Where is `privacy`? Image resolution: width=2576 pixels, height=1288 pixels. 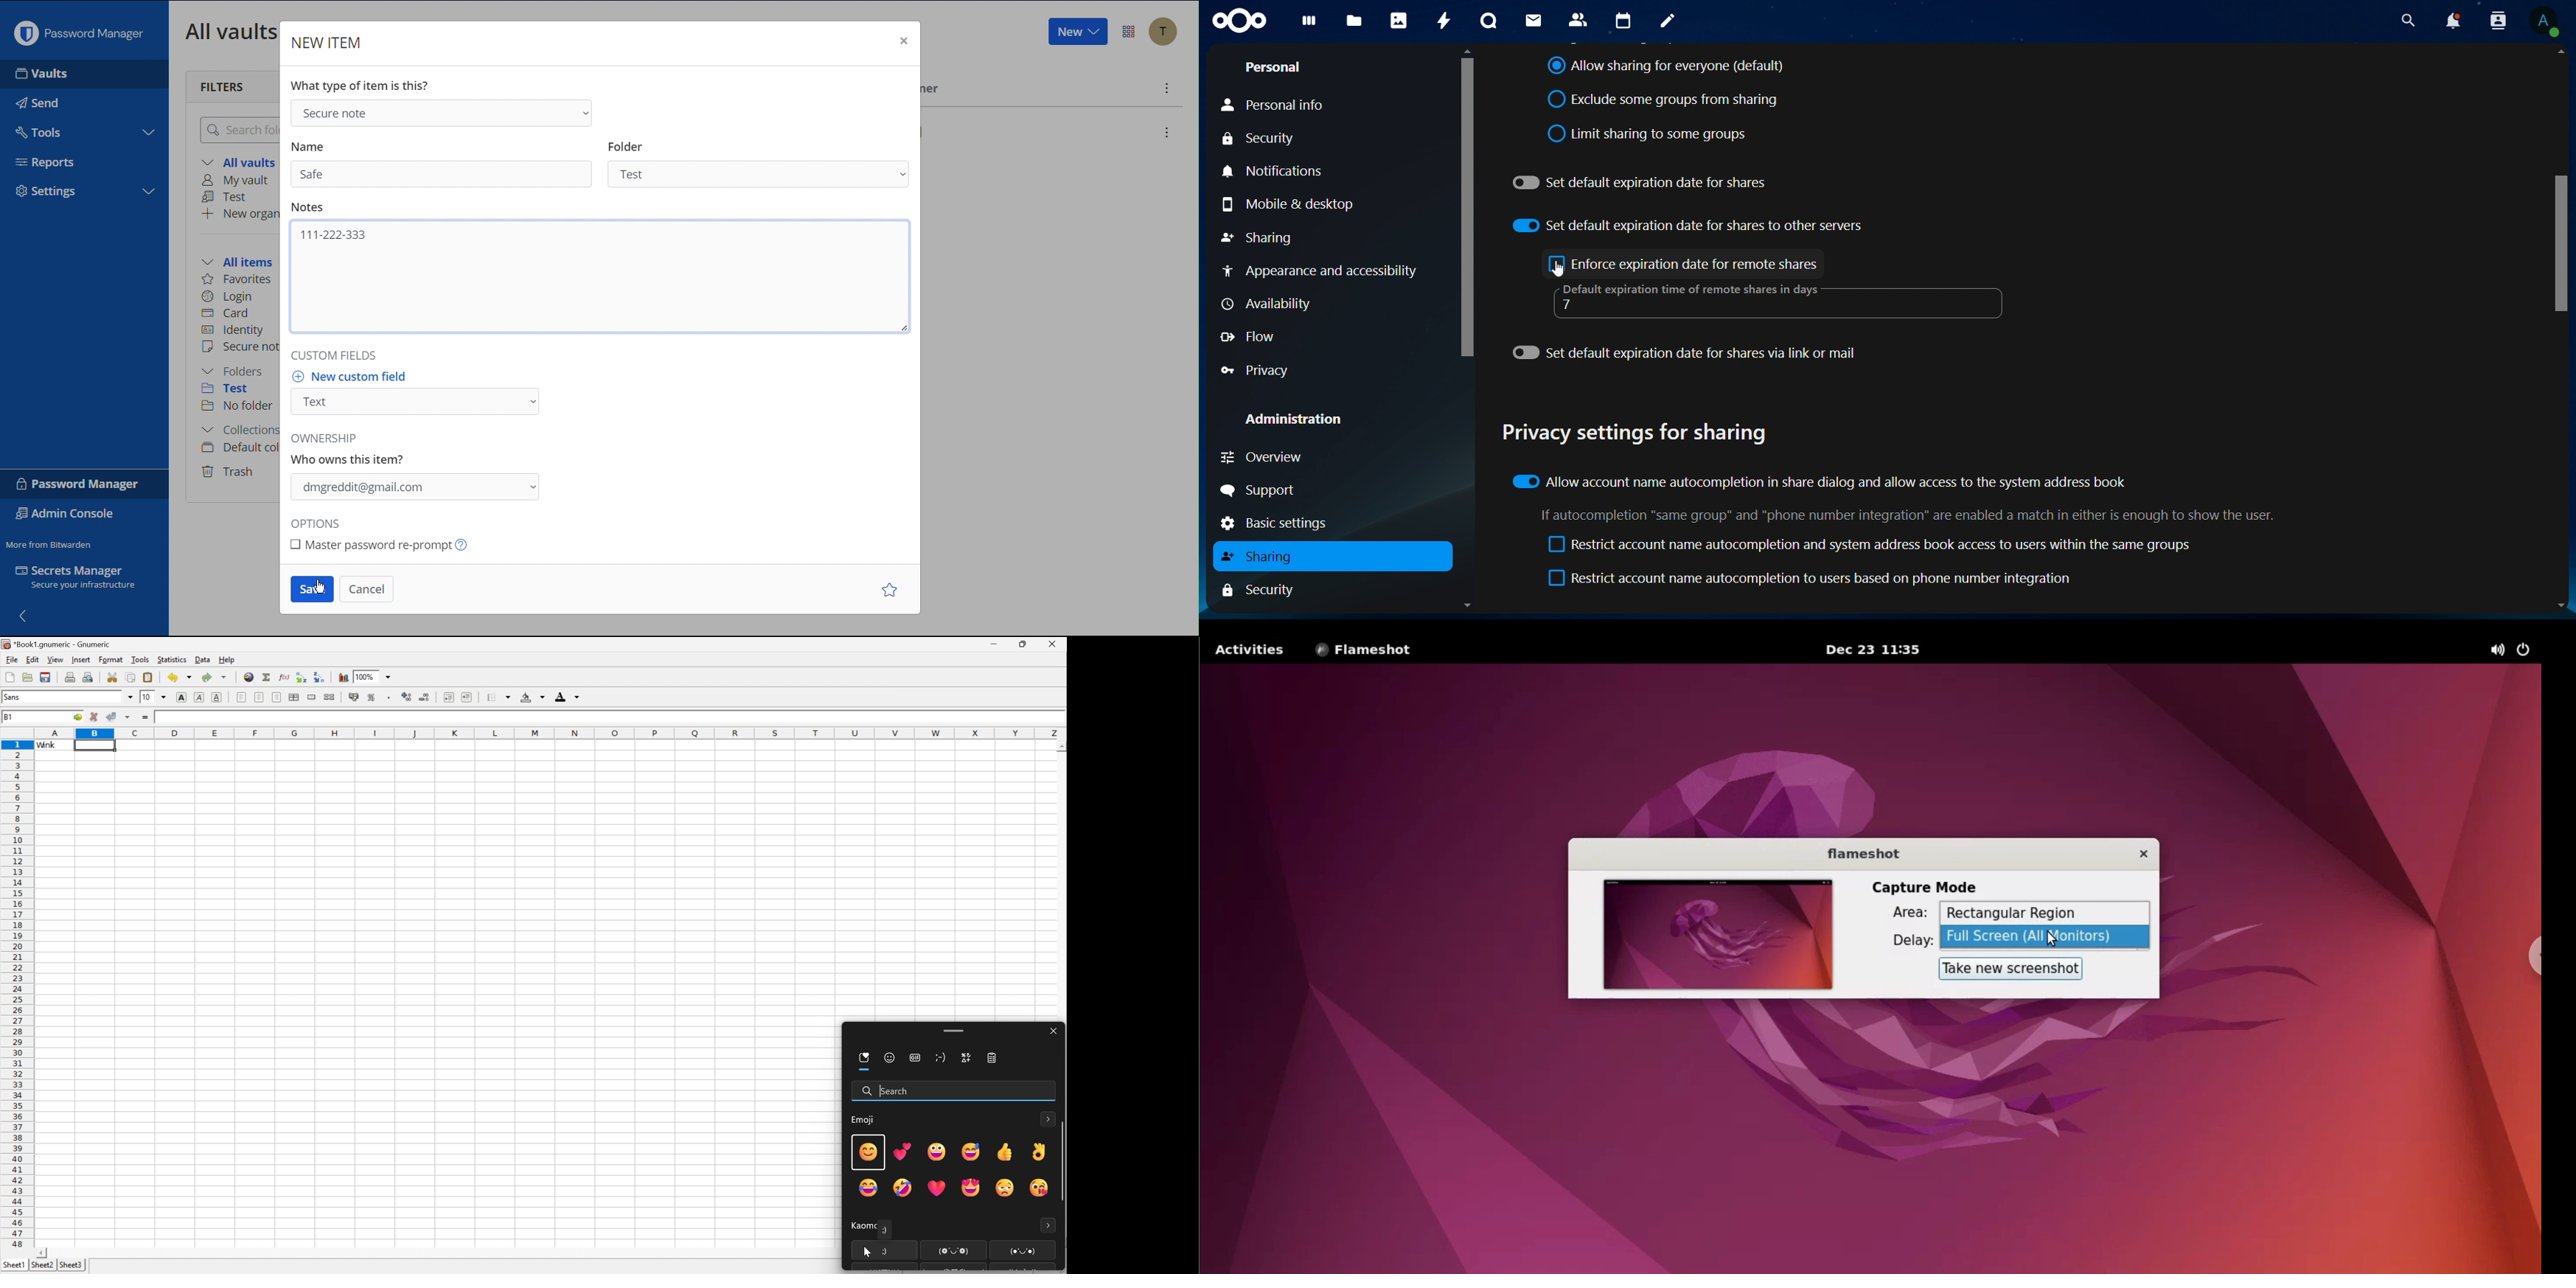 privacy is located at coordinates (1258, 370).